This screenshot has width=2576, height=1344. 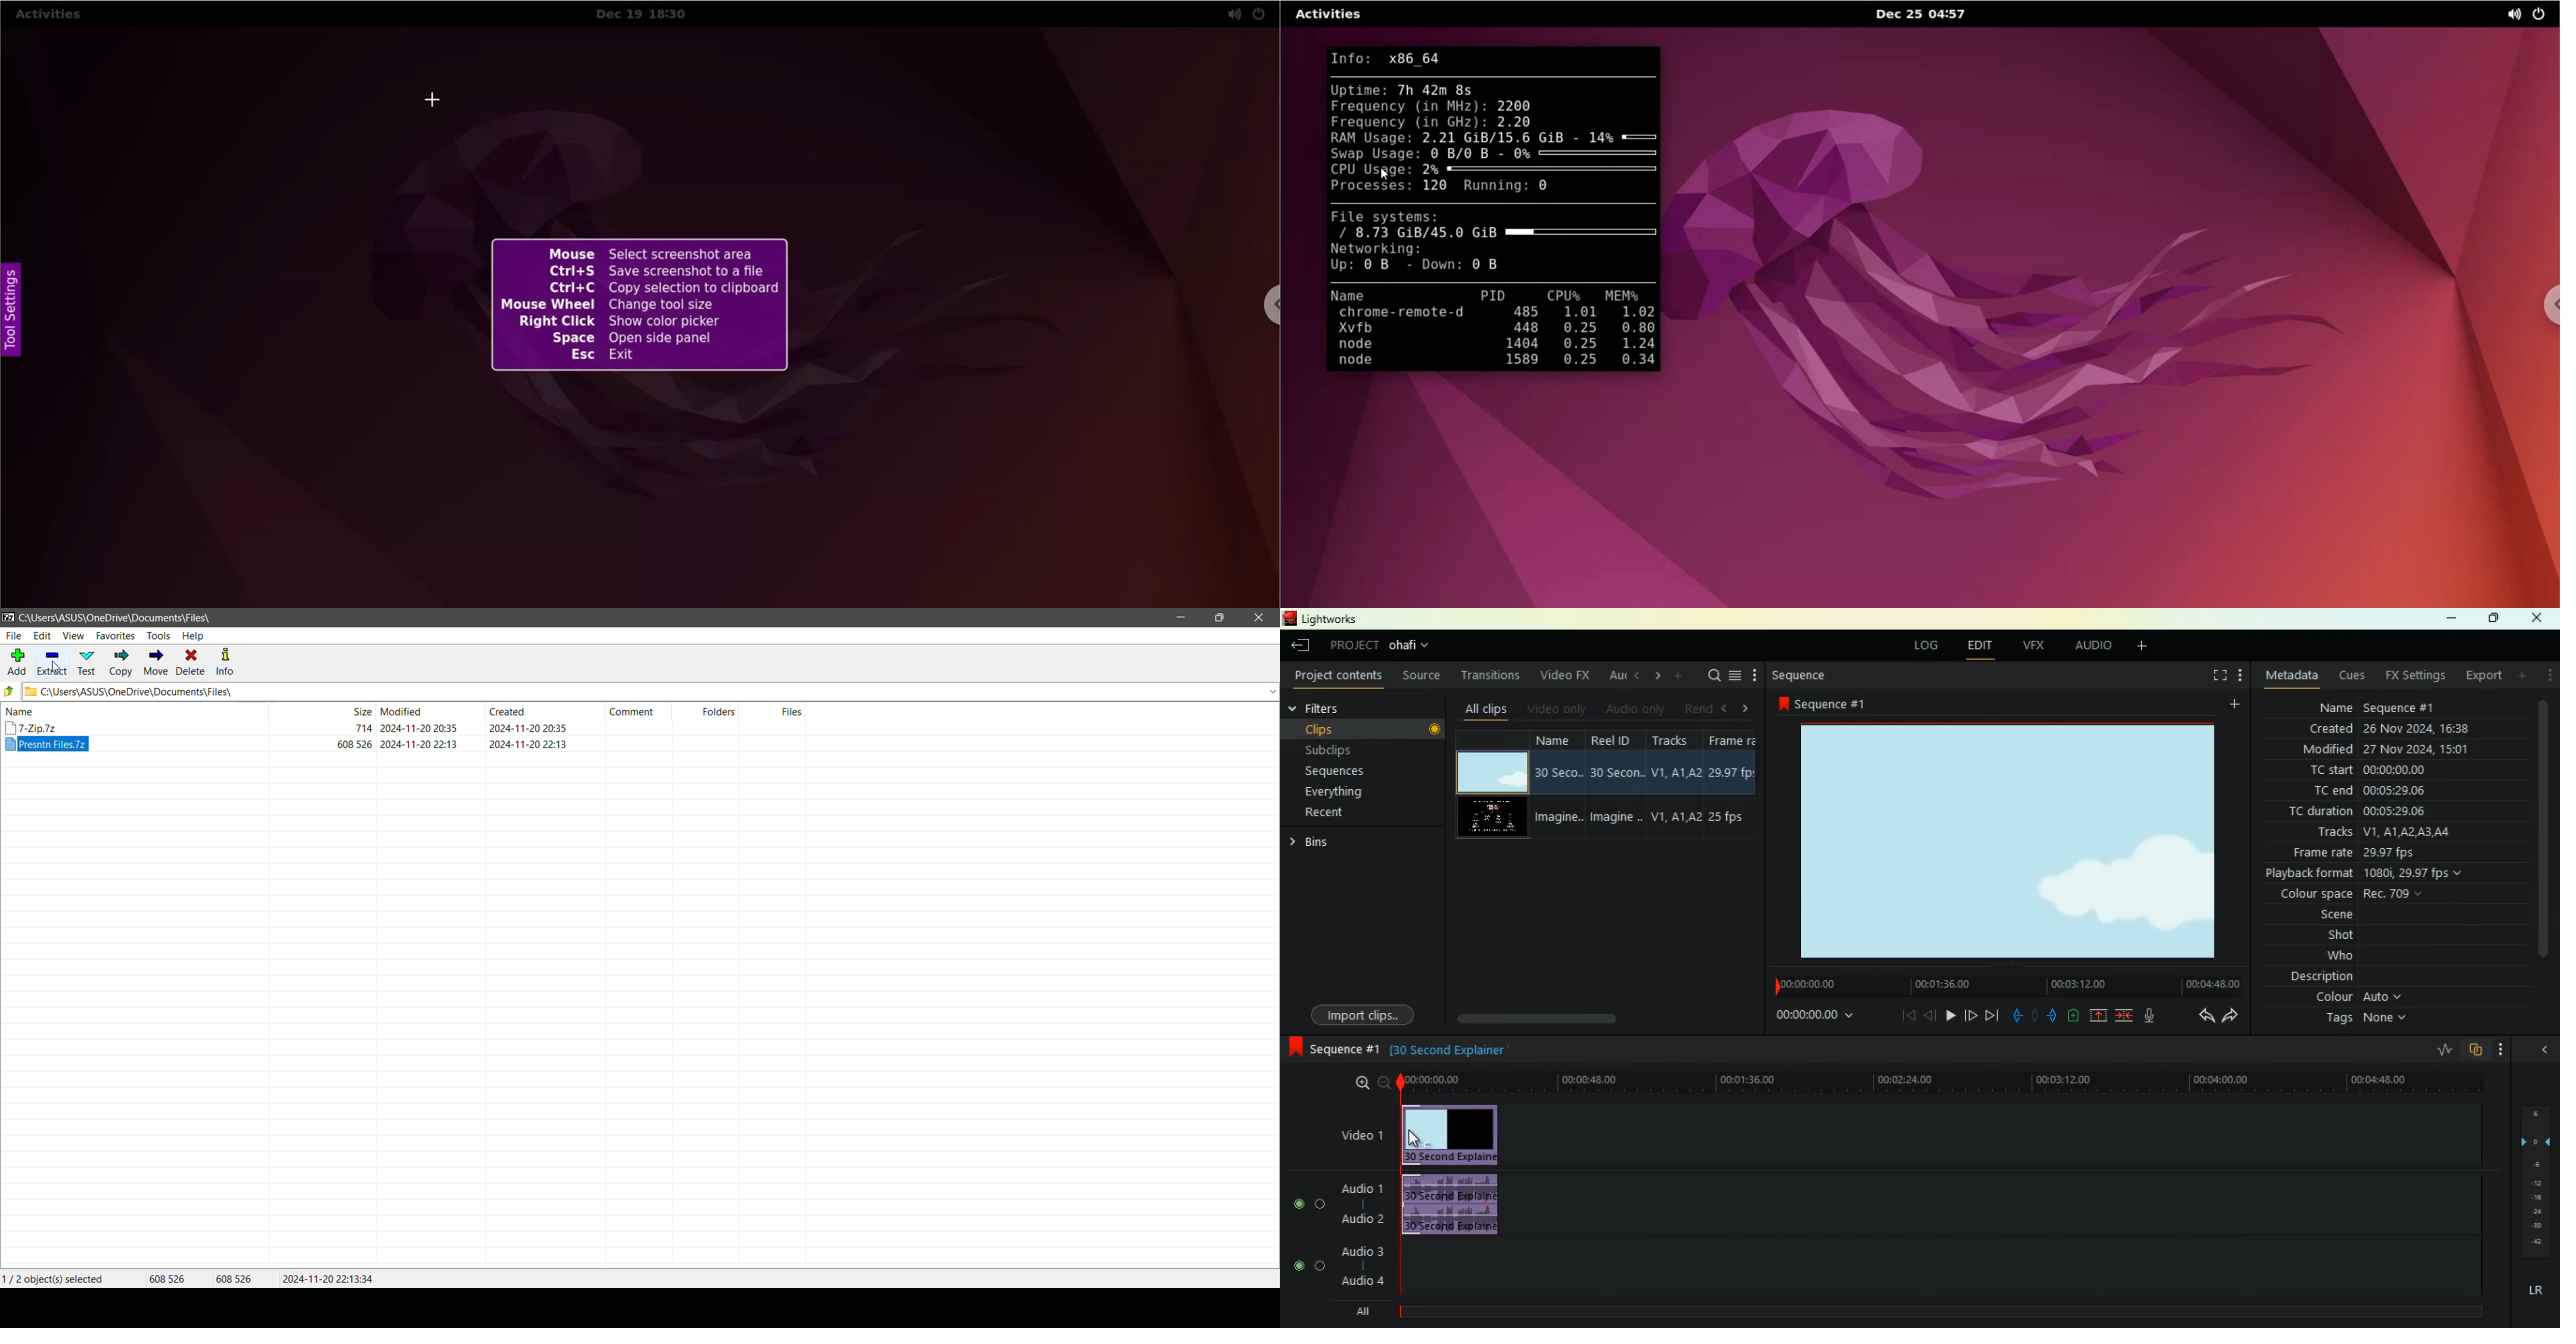 What do you see at coordinates (2521, 678) in the screenshot?
I see `add` at bounding box center [2521, 678].